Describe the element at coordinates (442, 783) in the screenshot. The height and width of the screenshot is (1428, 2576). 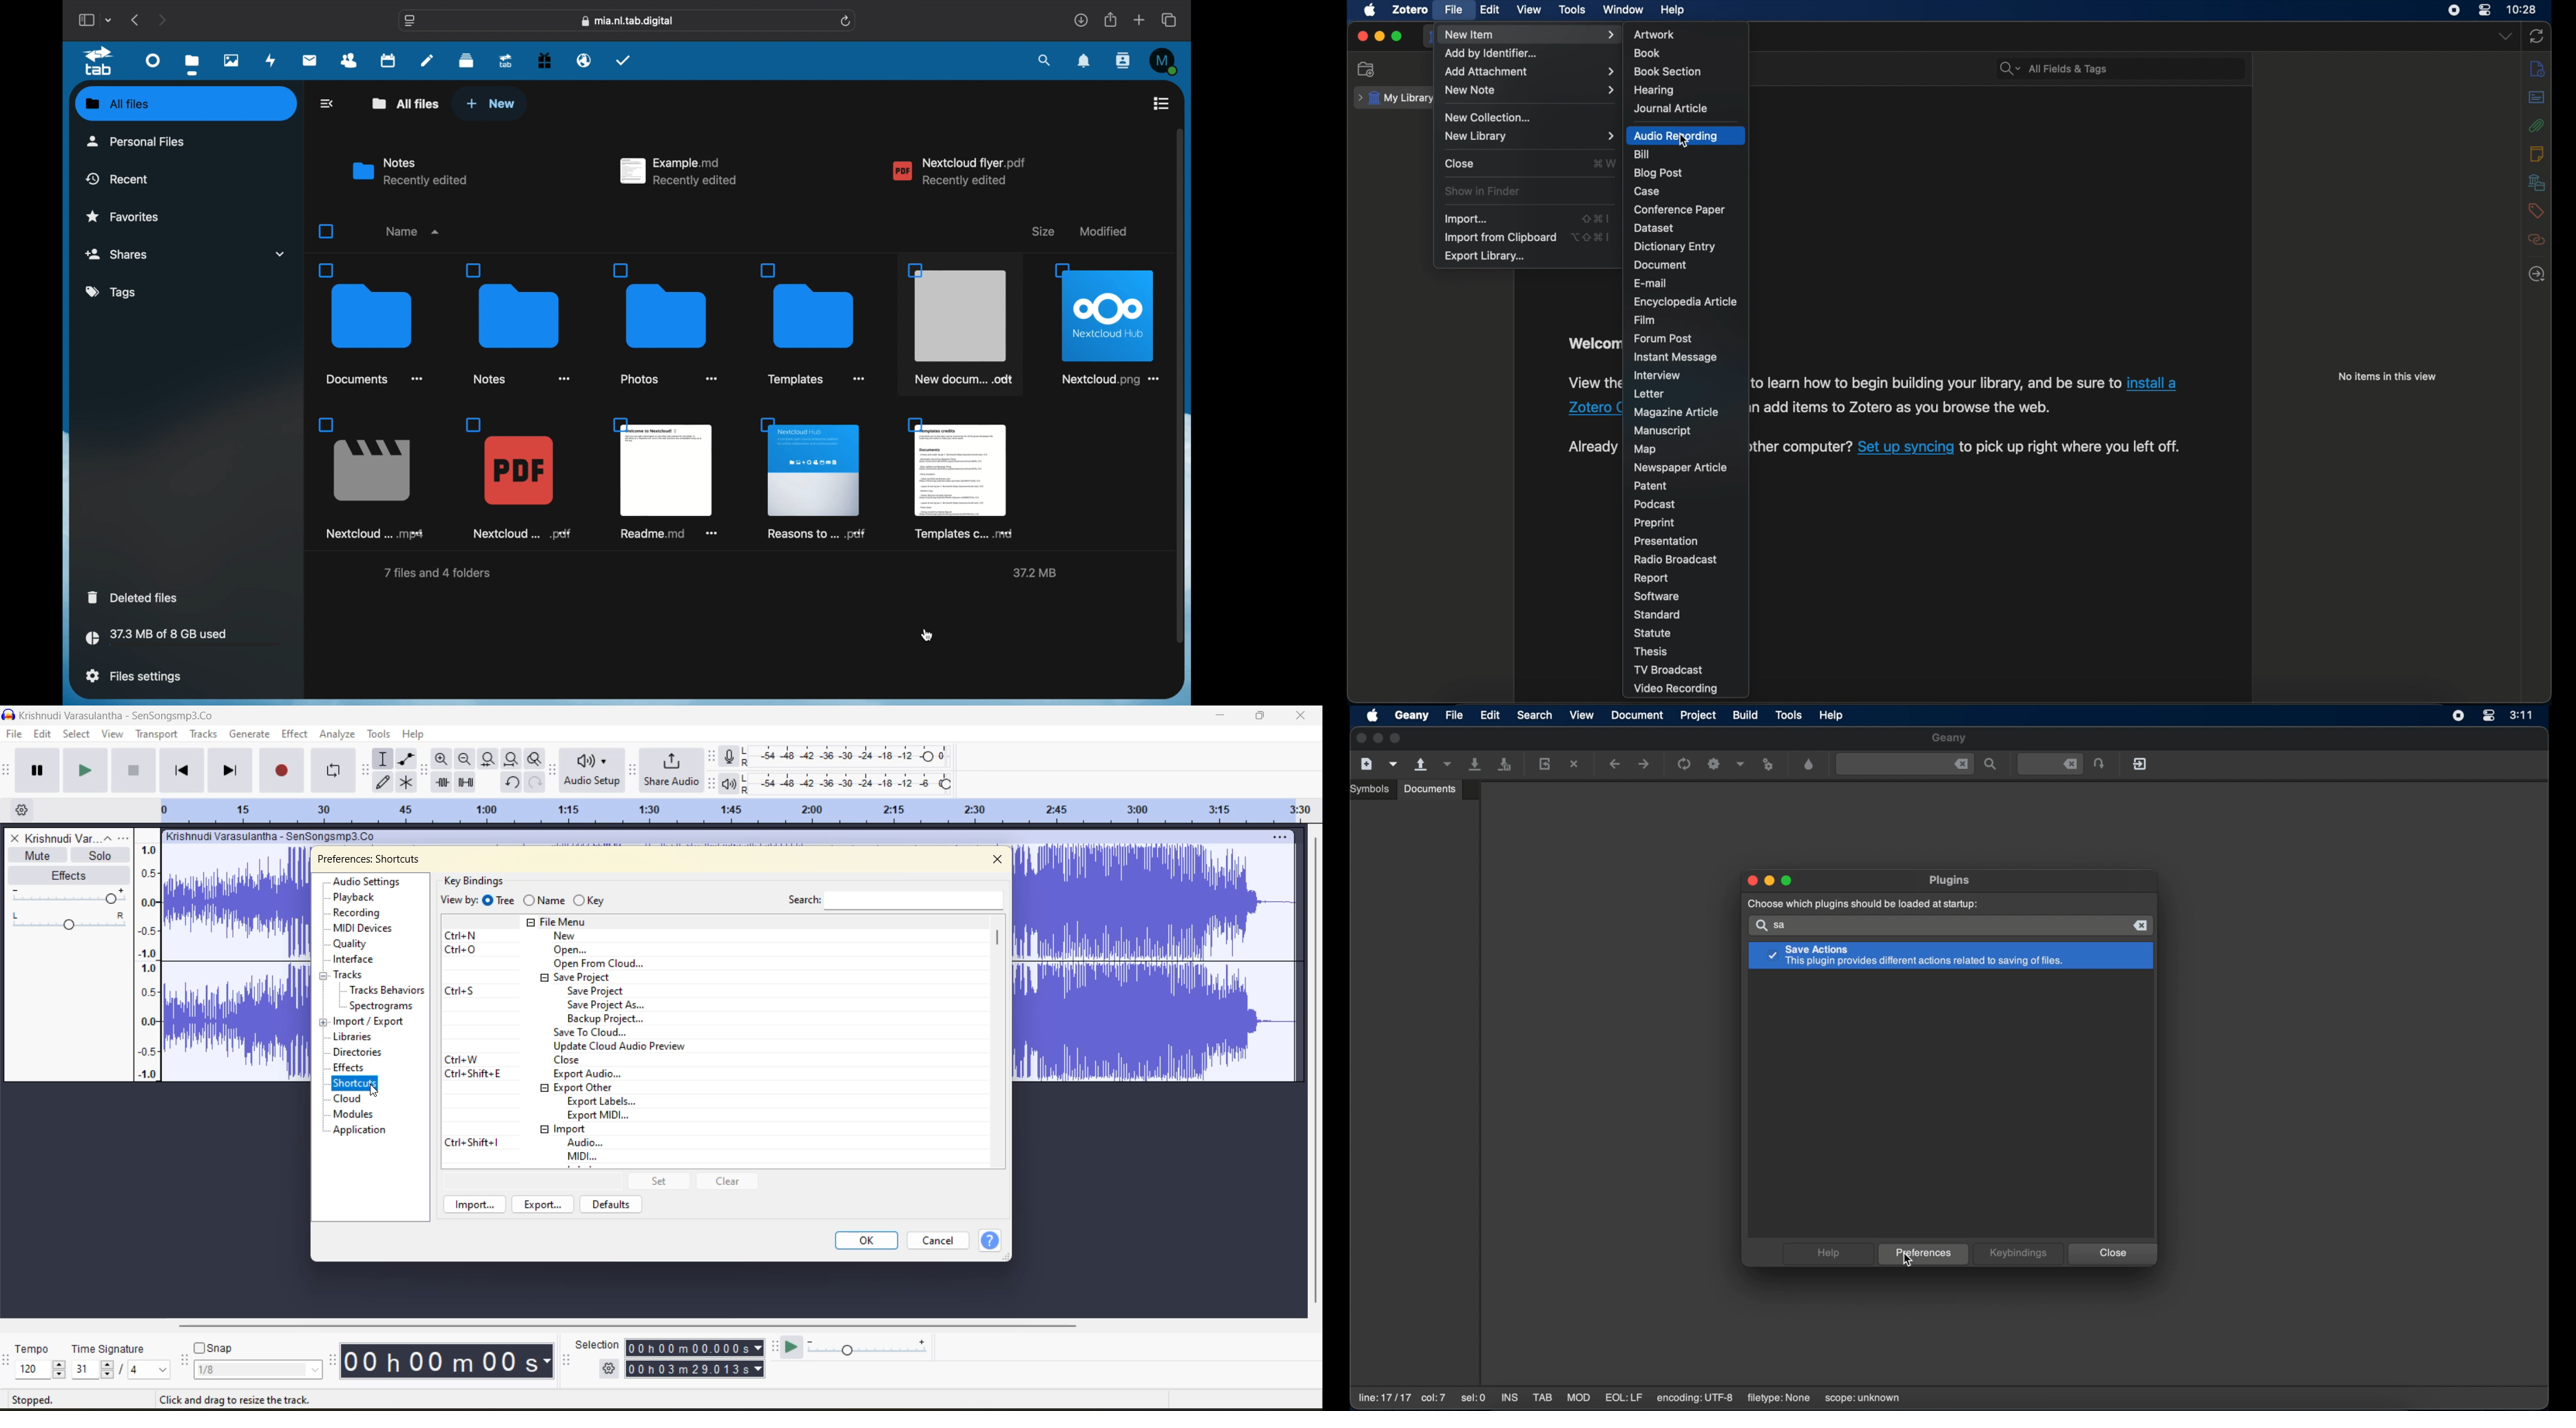
I see `trim audio outside selection` at that location.